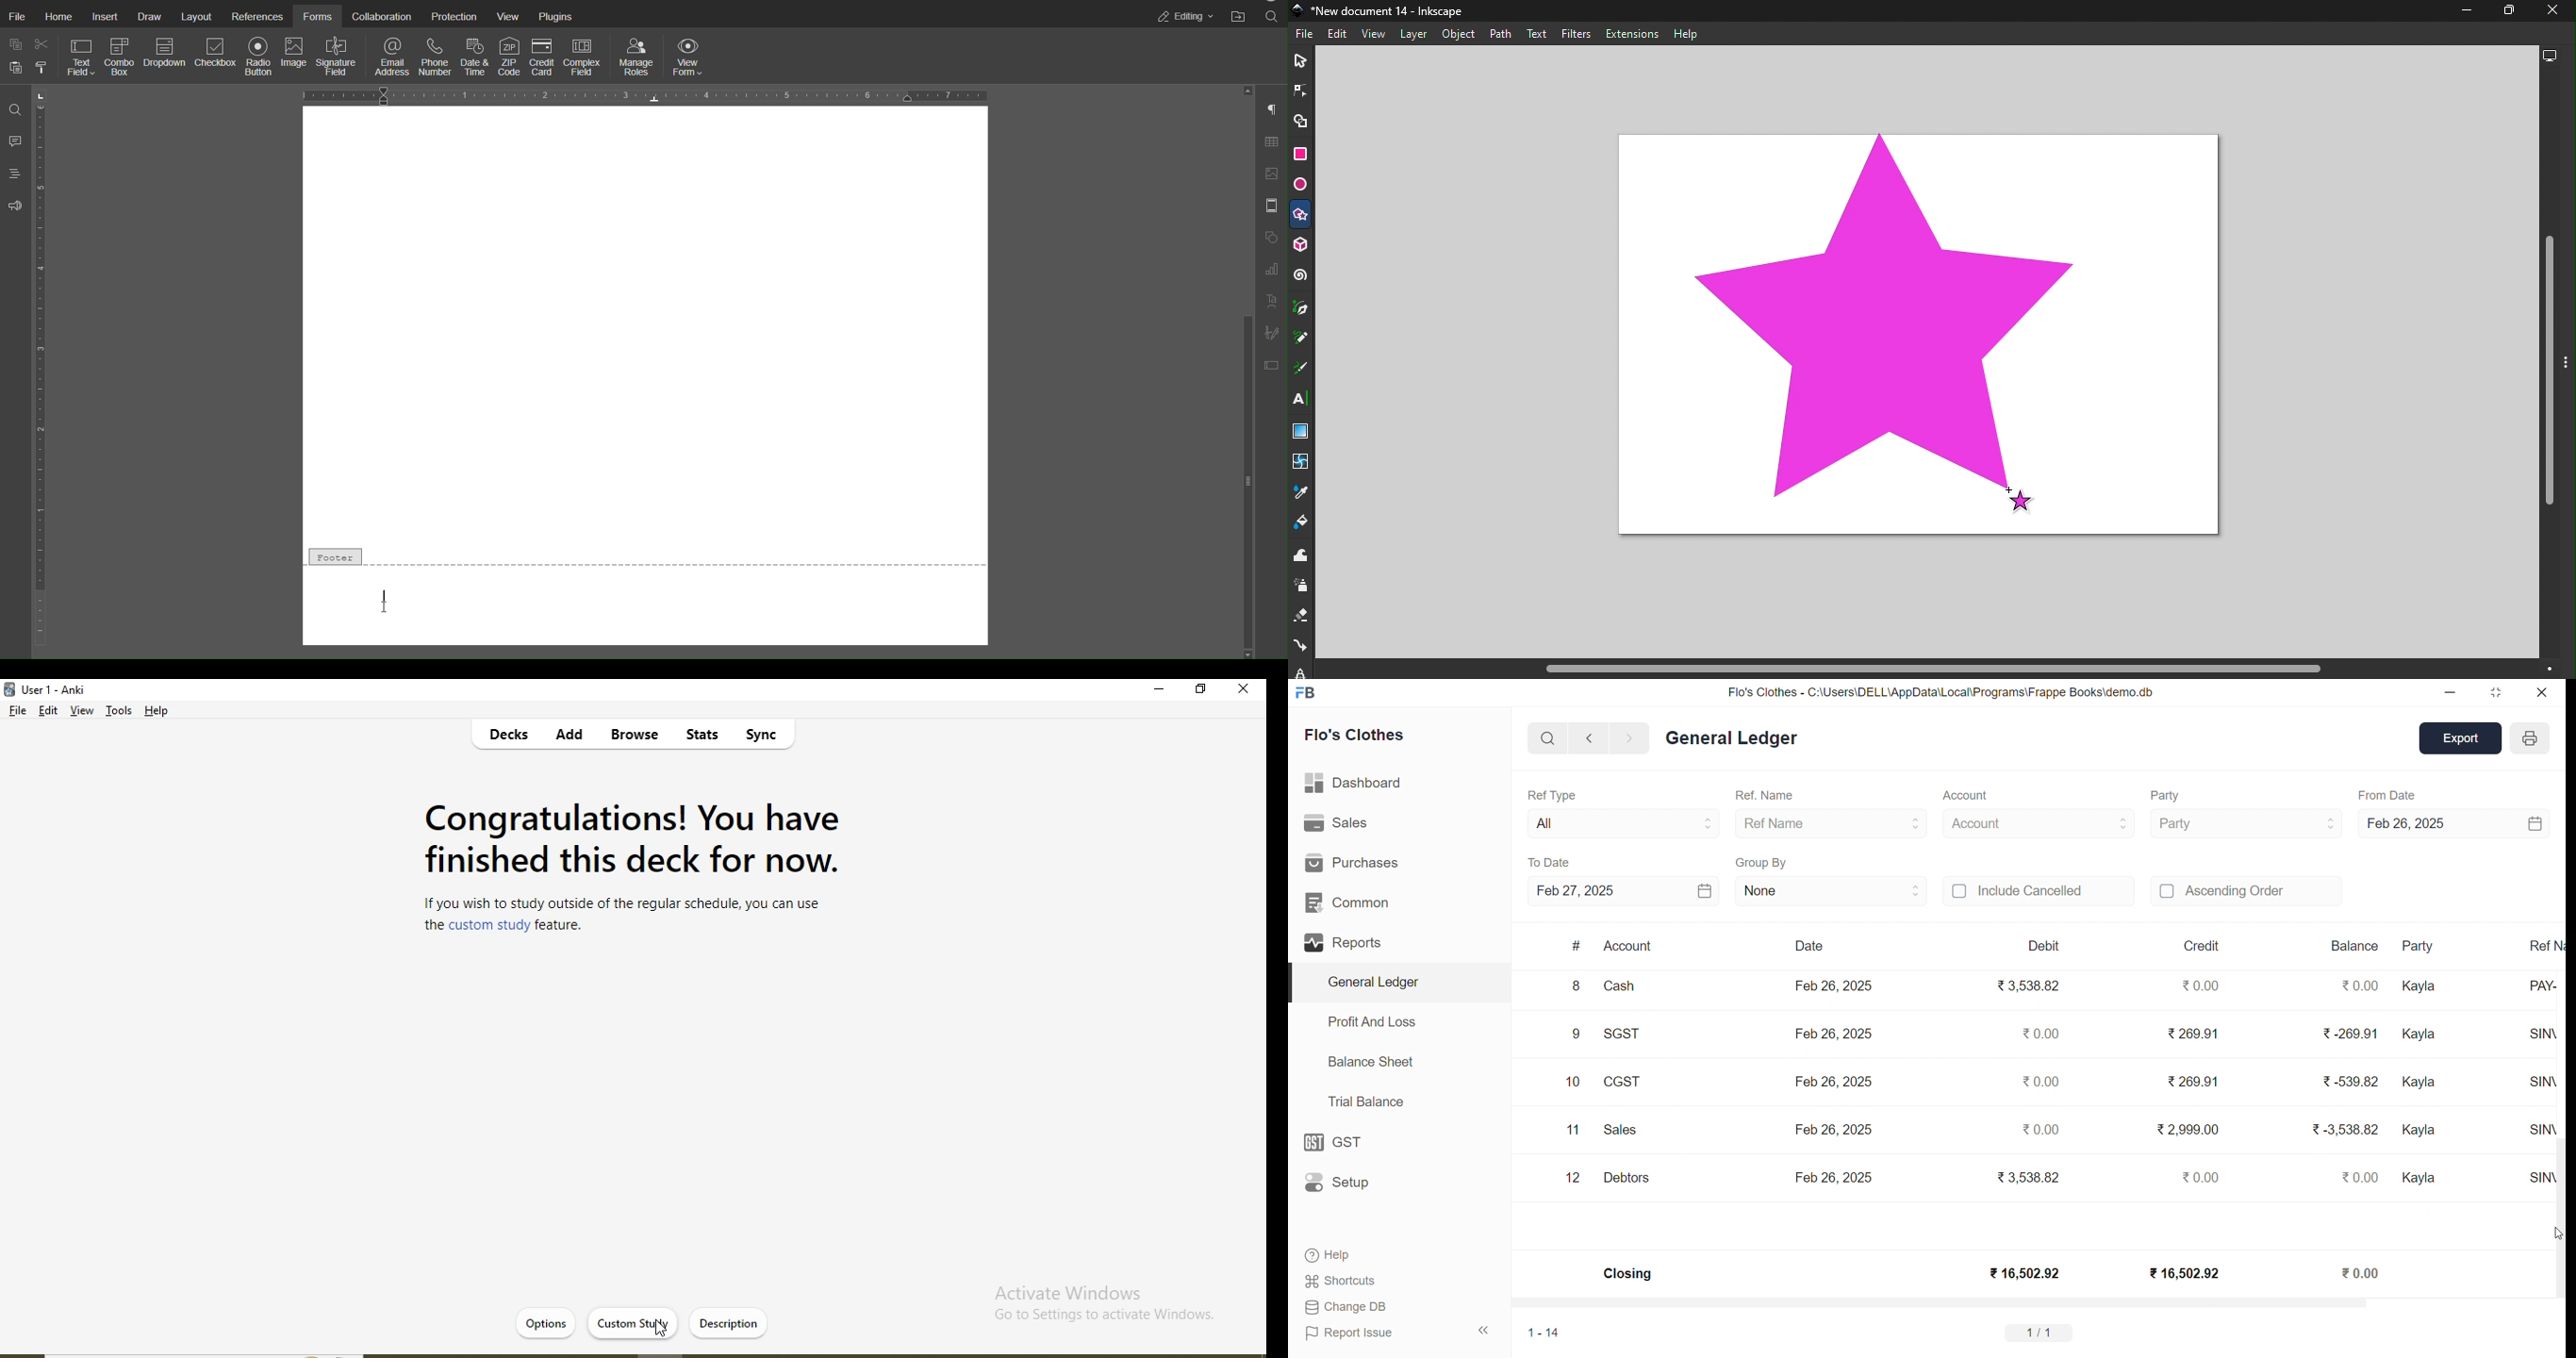 This screenshot has height=1372, width=2576. Describe the element at coordinates (1359, 862) in the screenshot. I see `Purchases` at that location.